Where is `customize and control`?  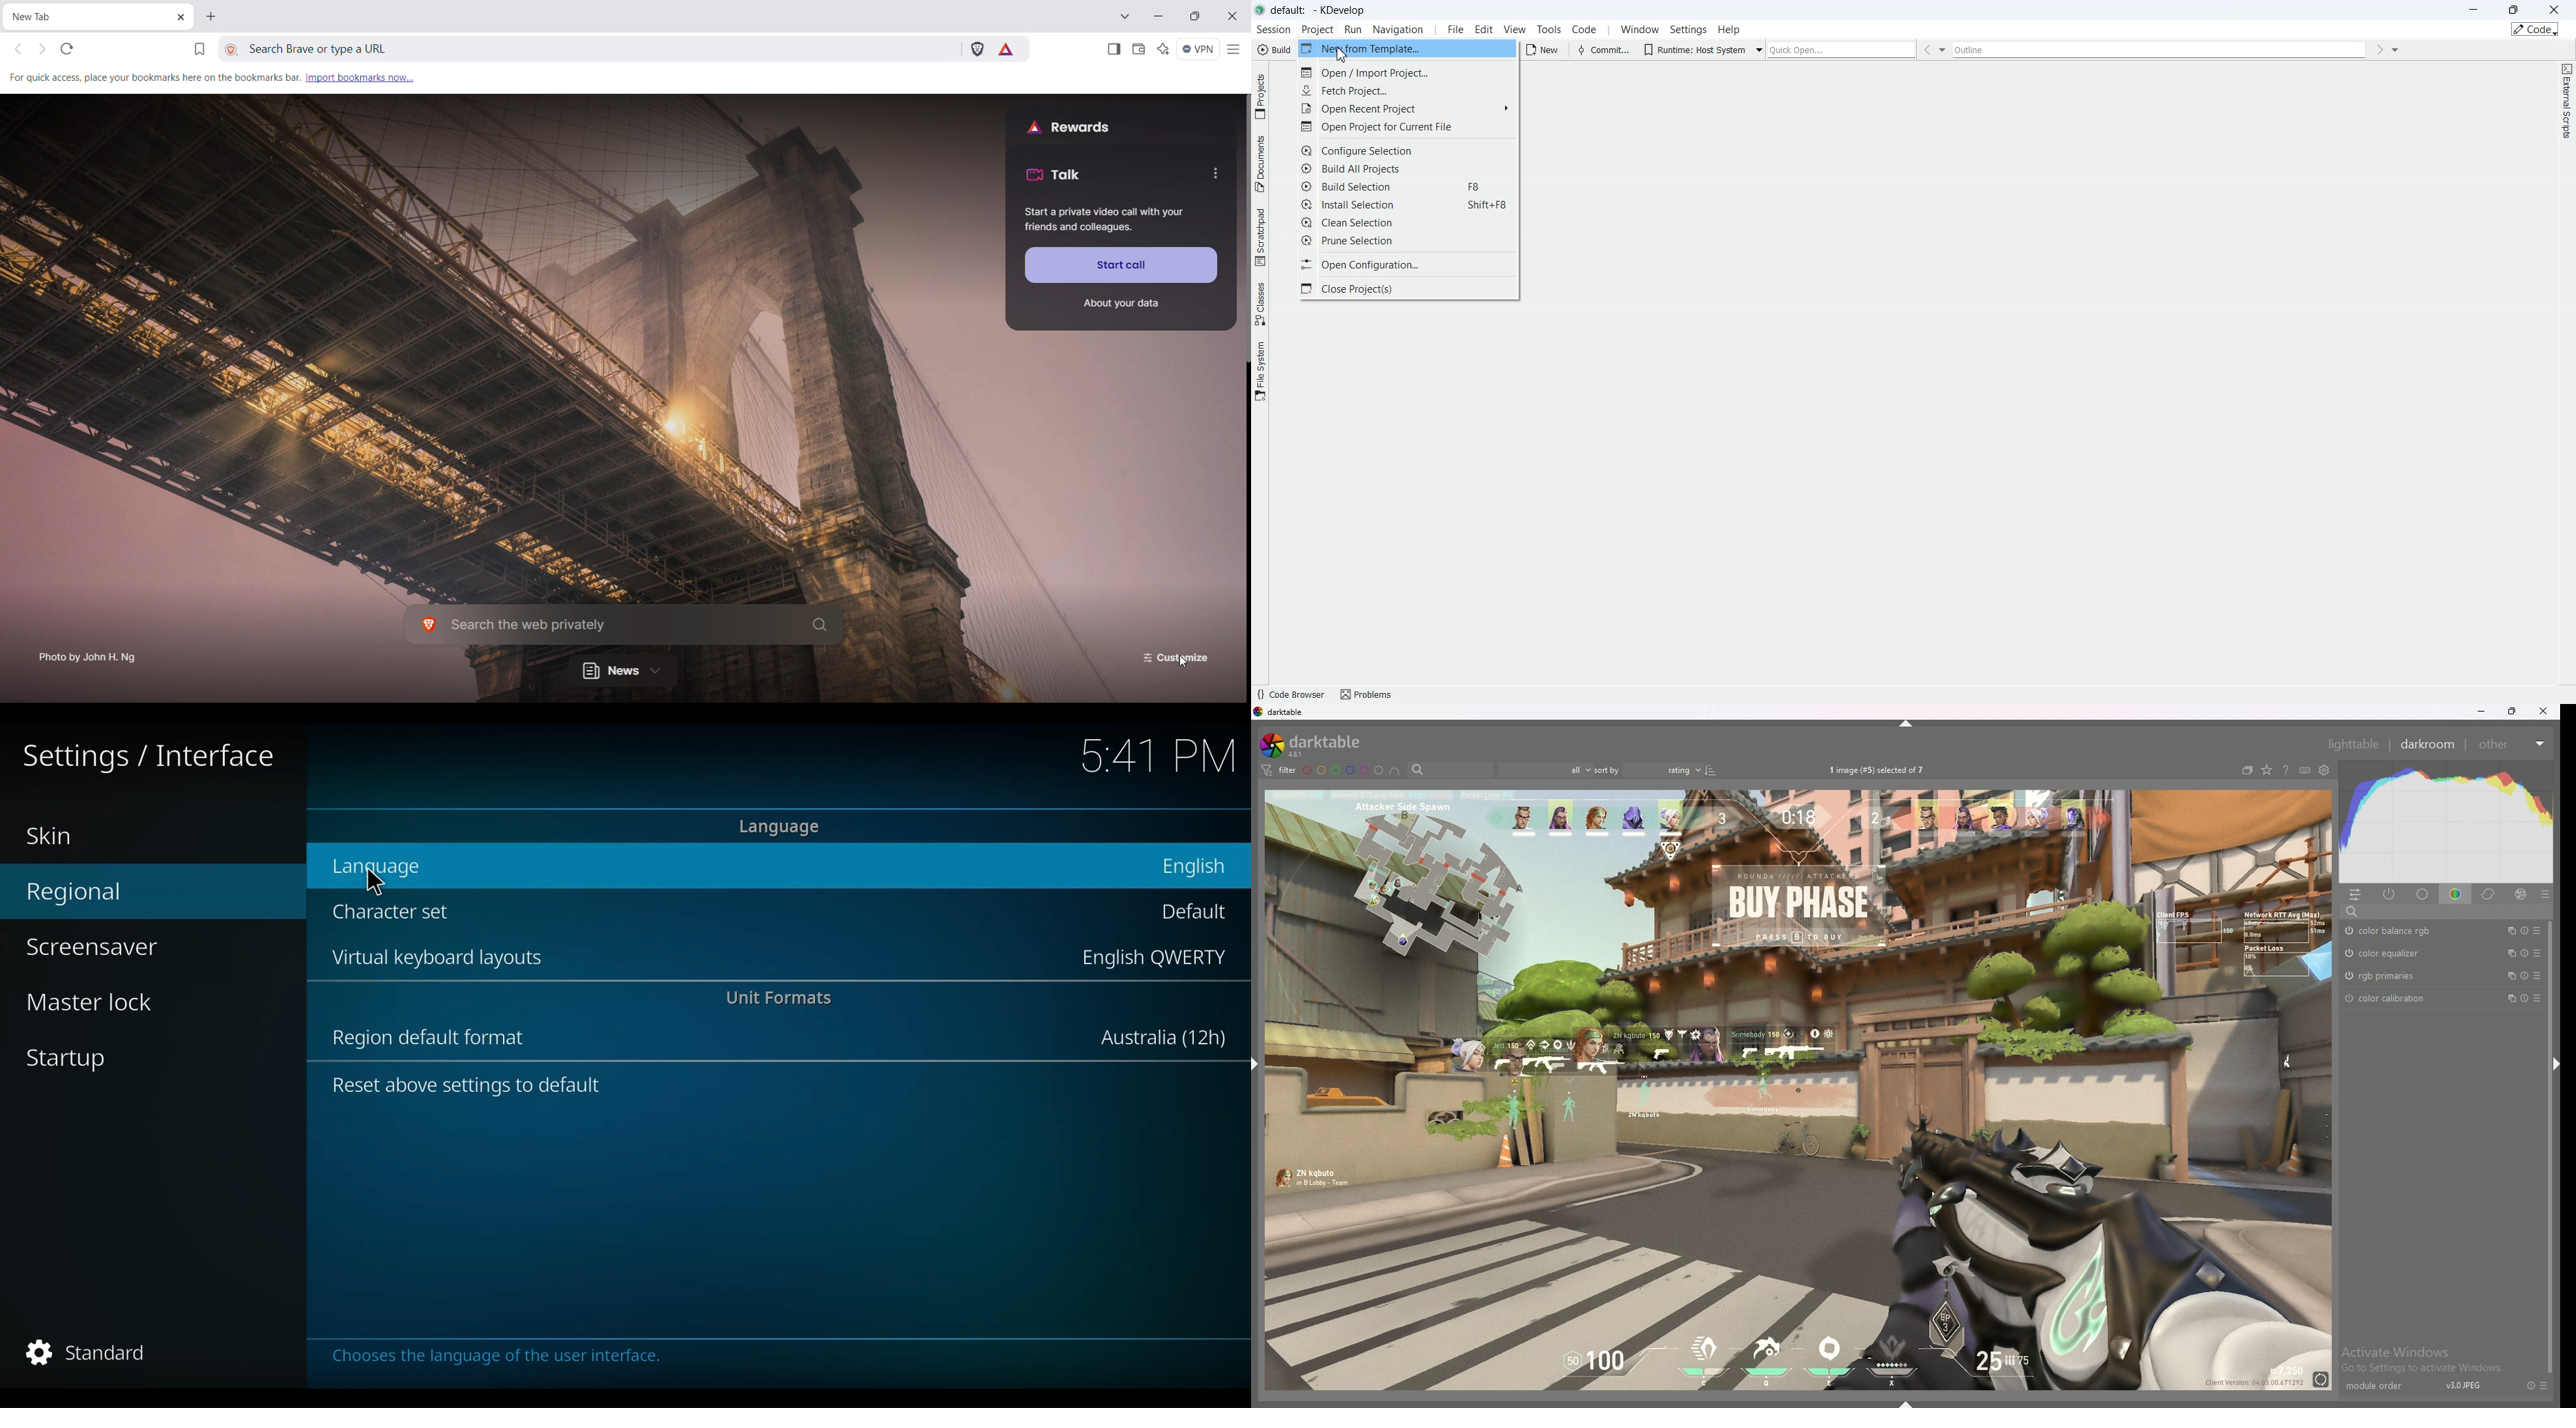 customize and control is located at coordinates (1235, 50).